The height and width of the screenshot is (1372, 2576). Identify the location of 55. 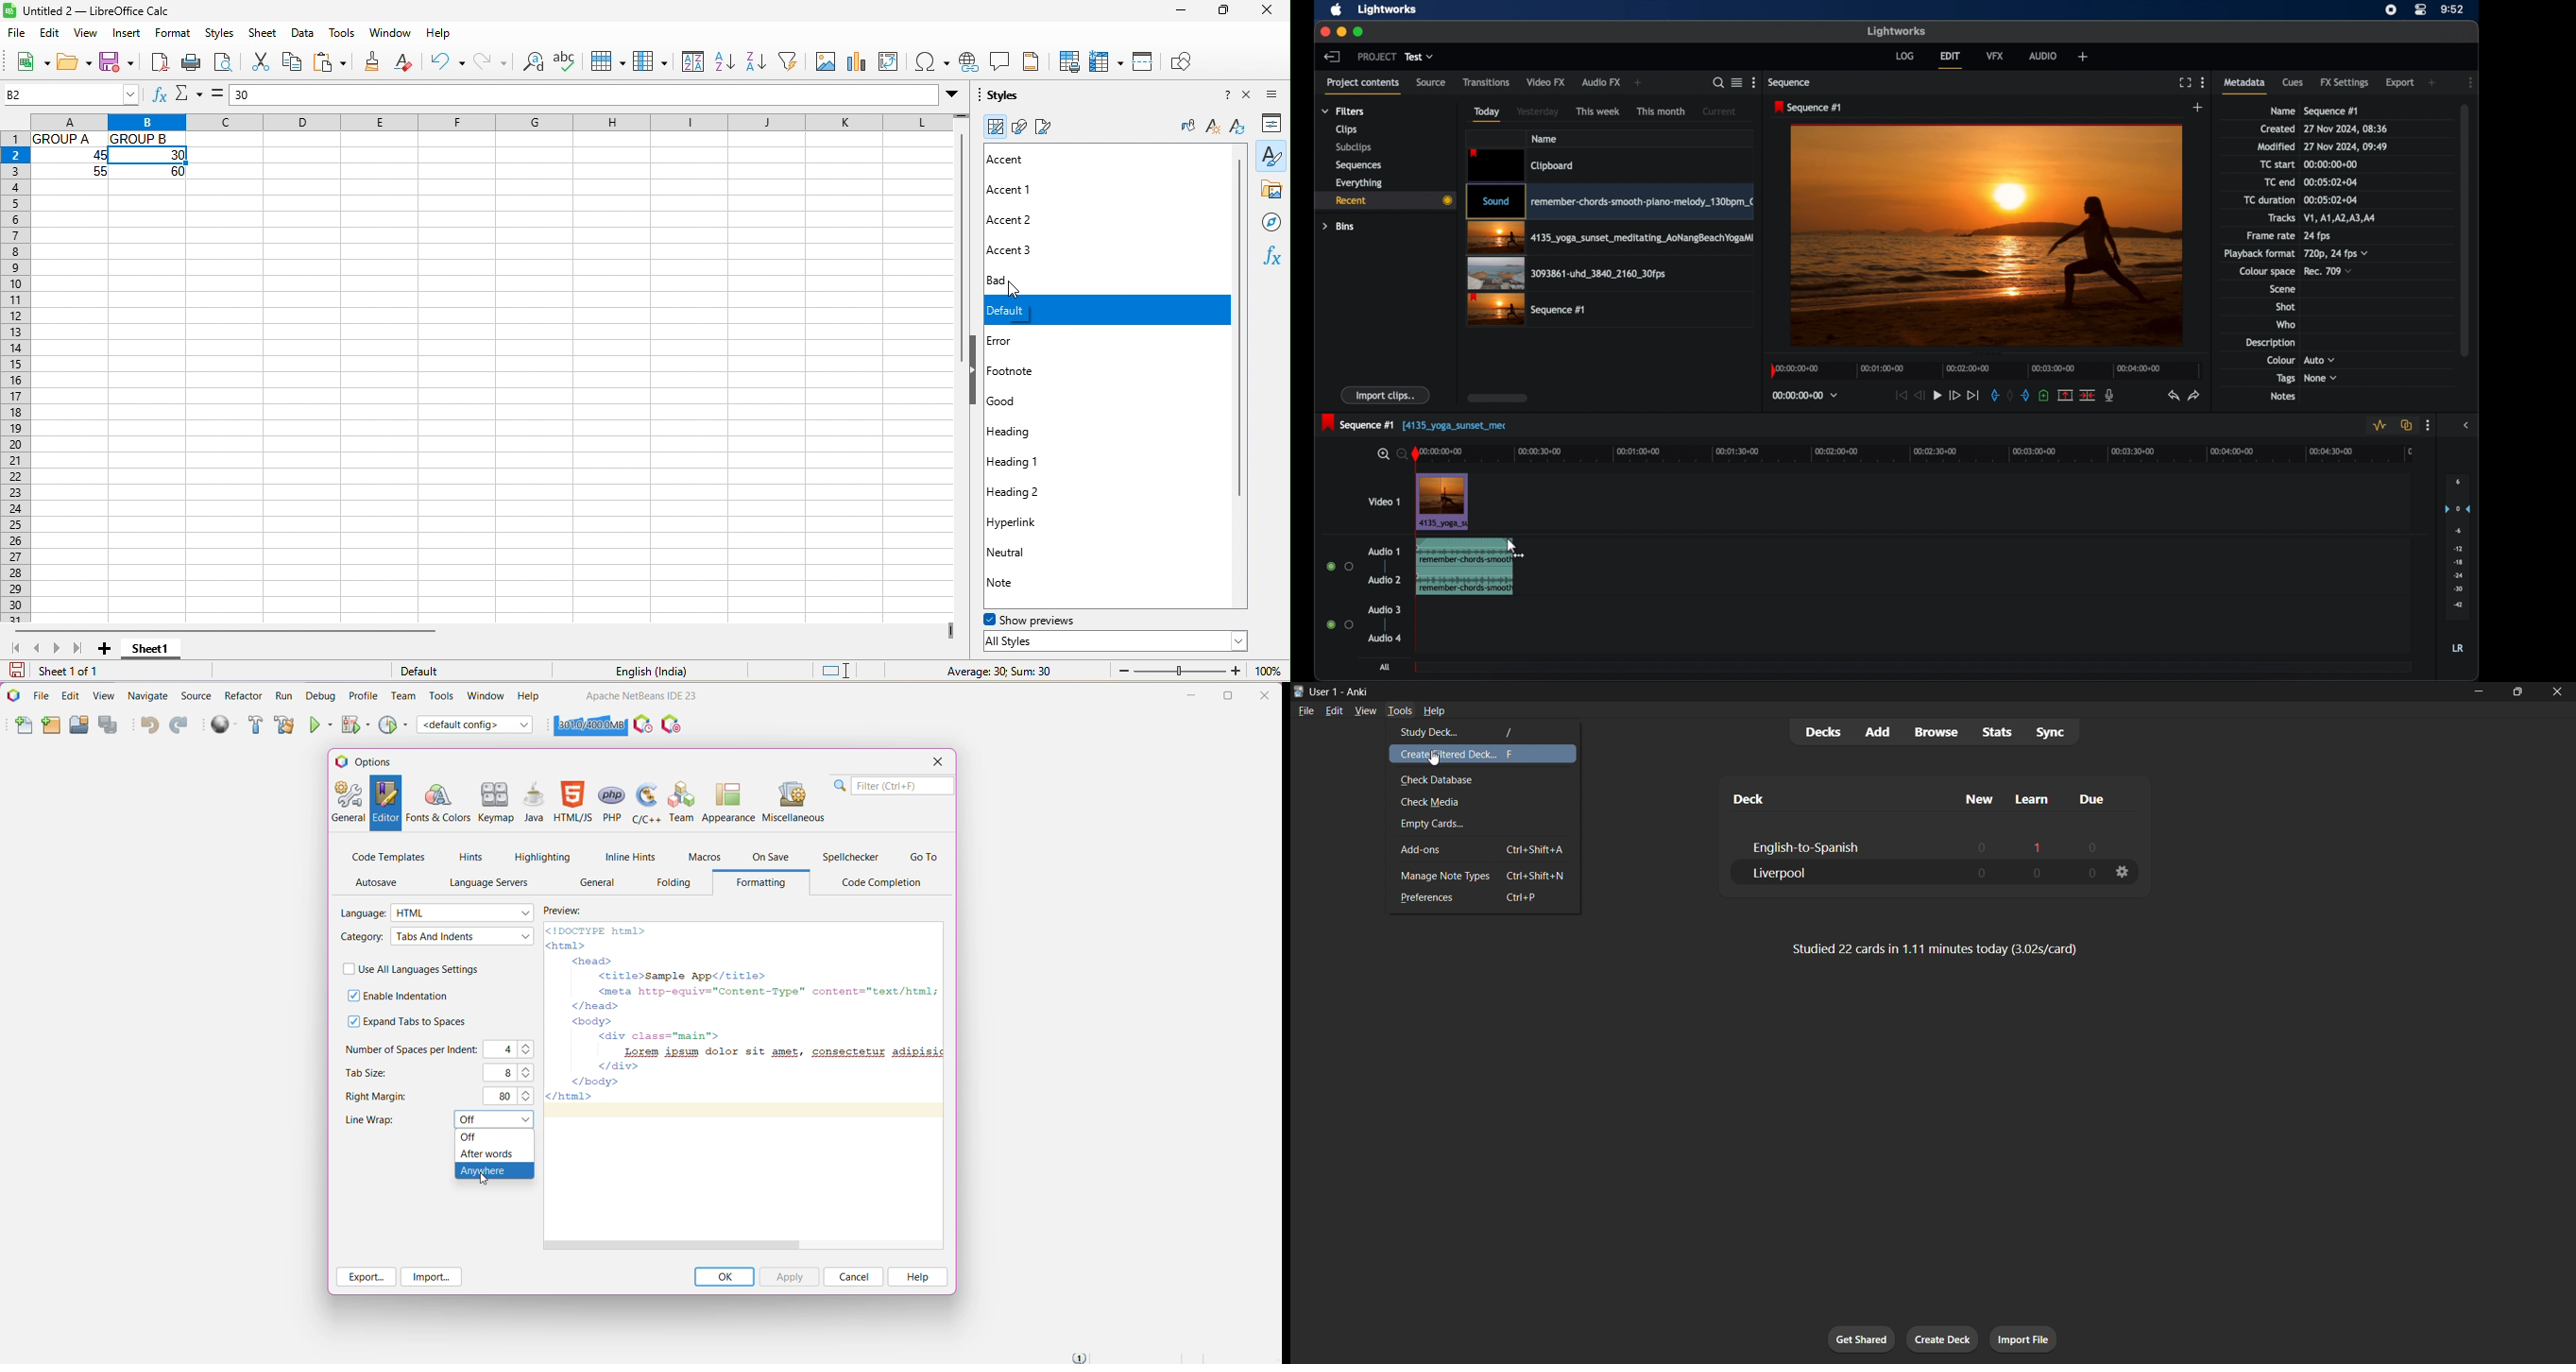
(94, 175).